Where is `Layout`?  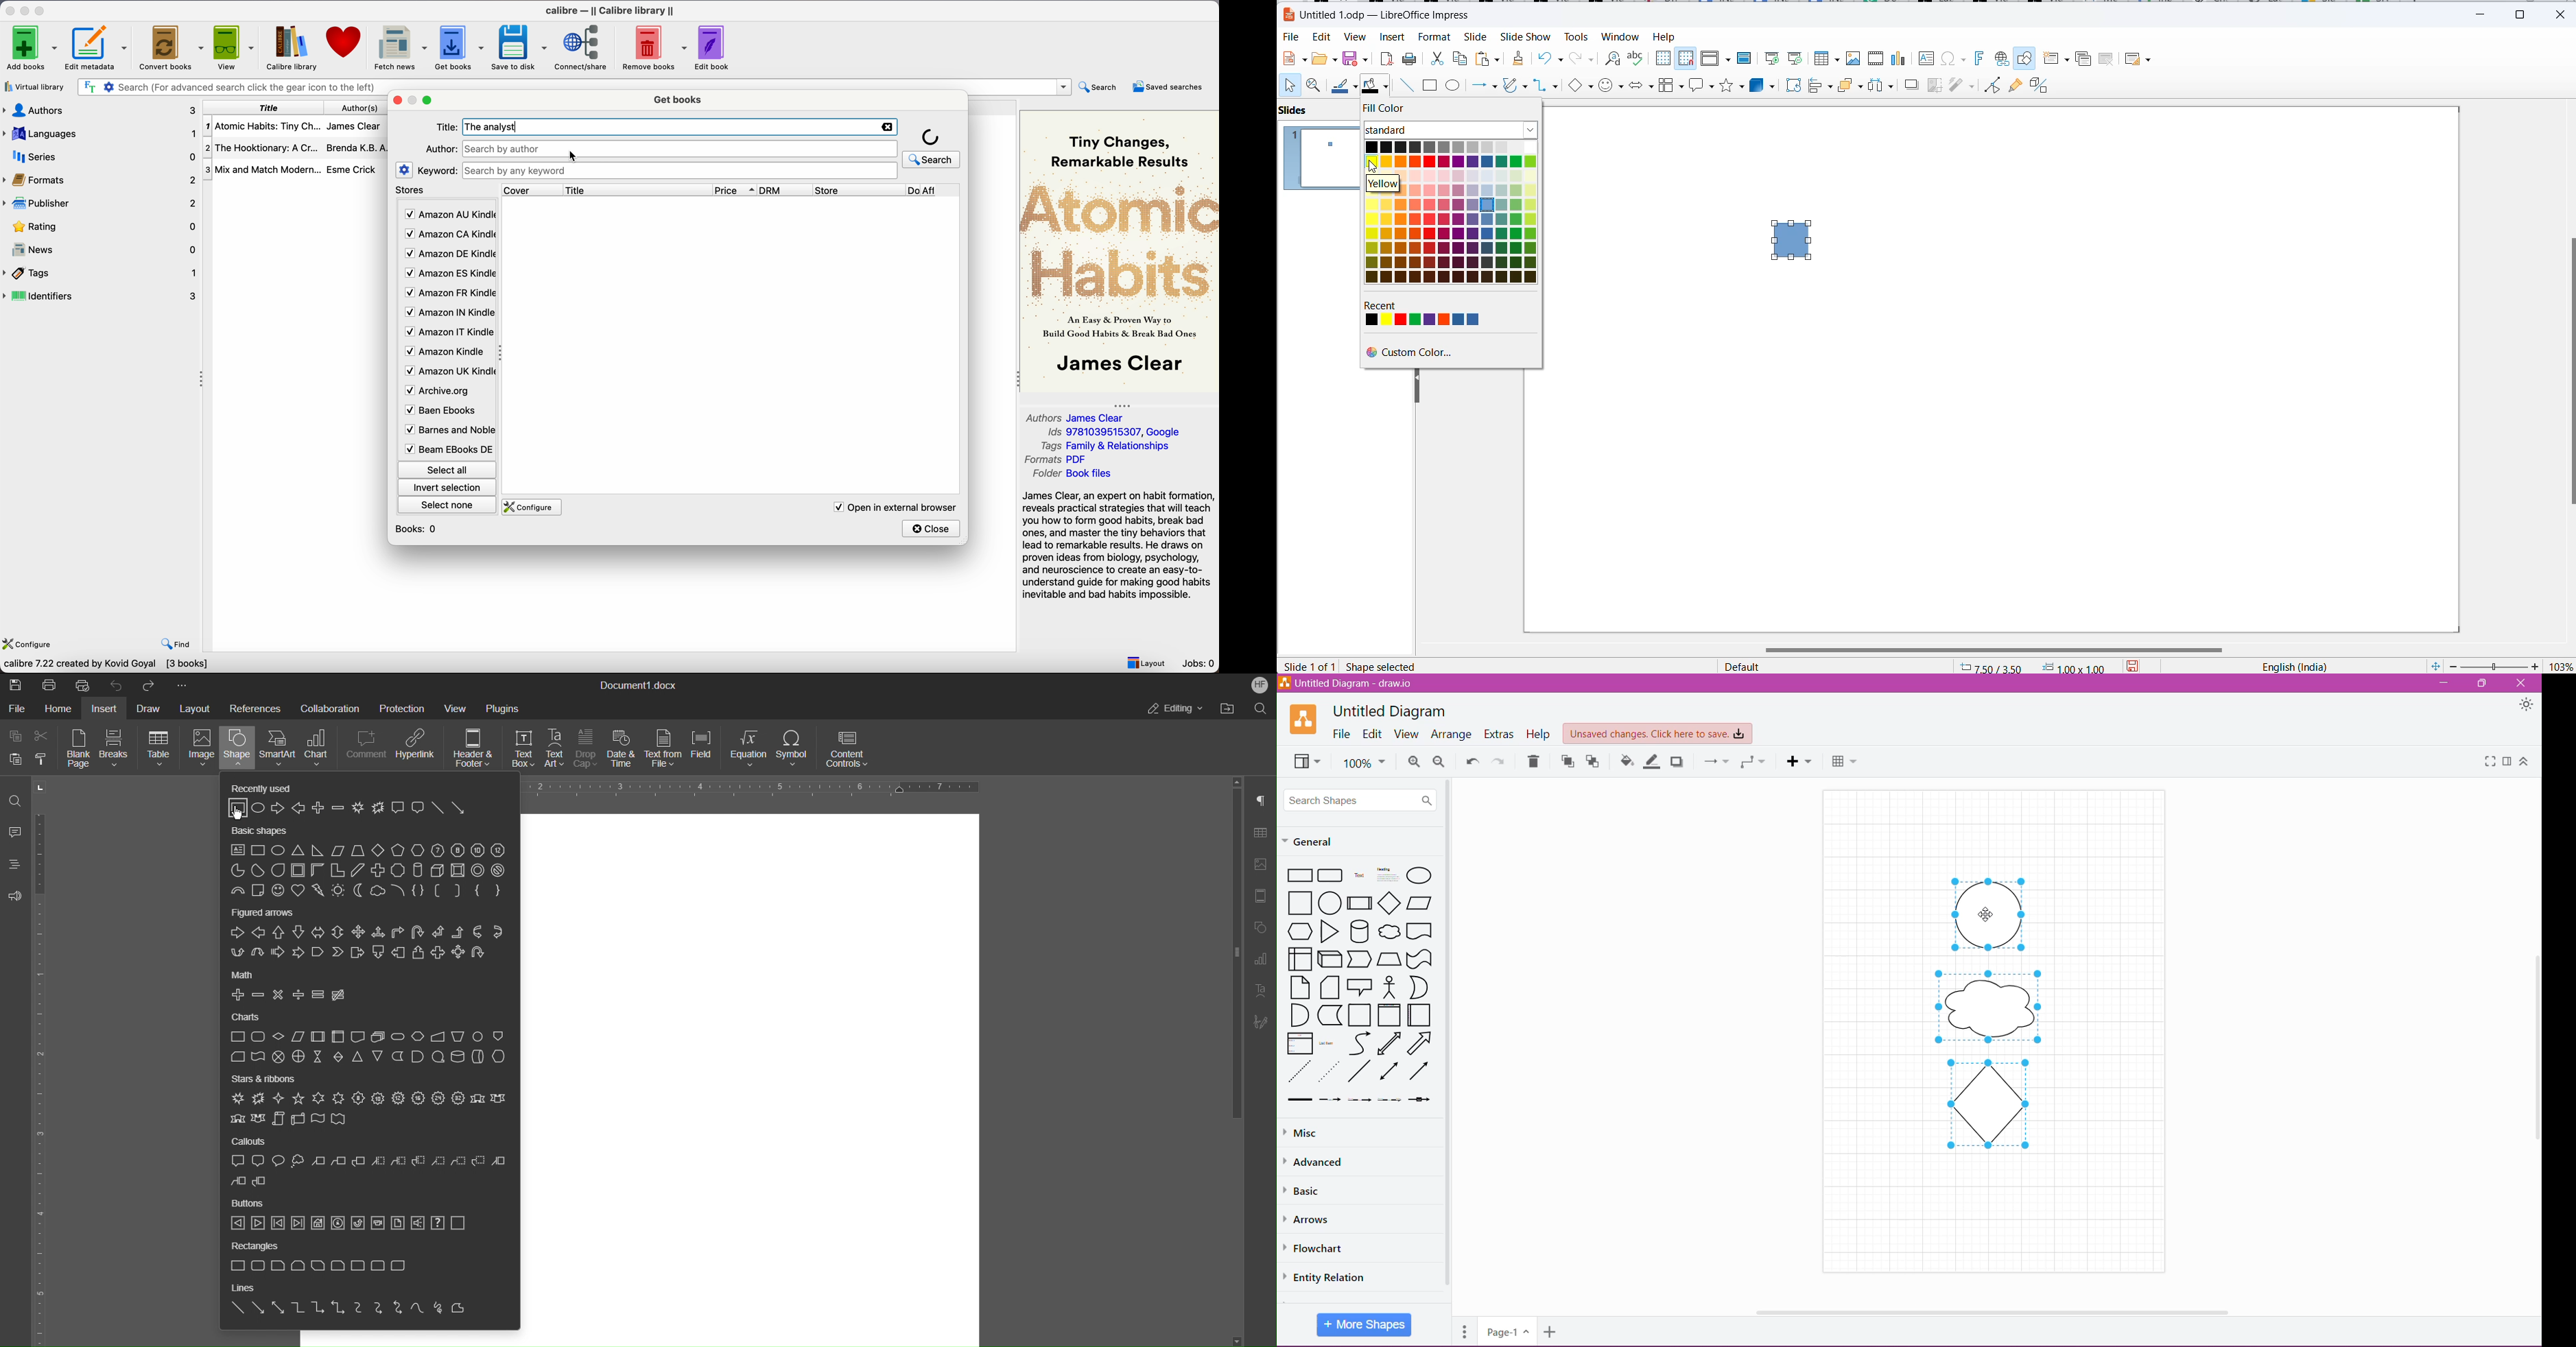
Layout is located at coordinates (196, 707).